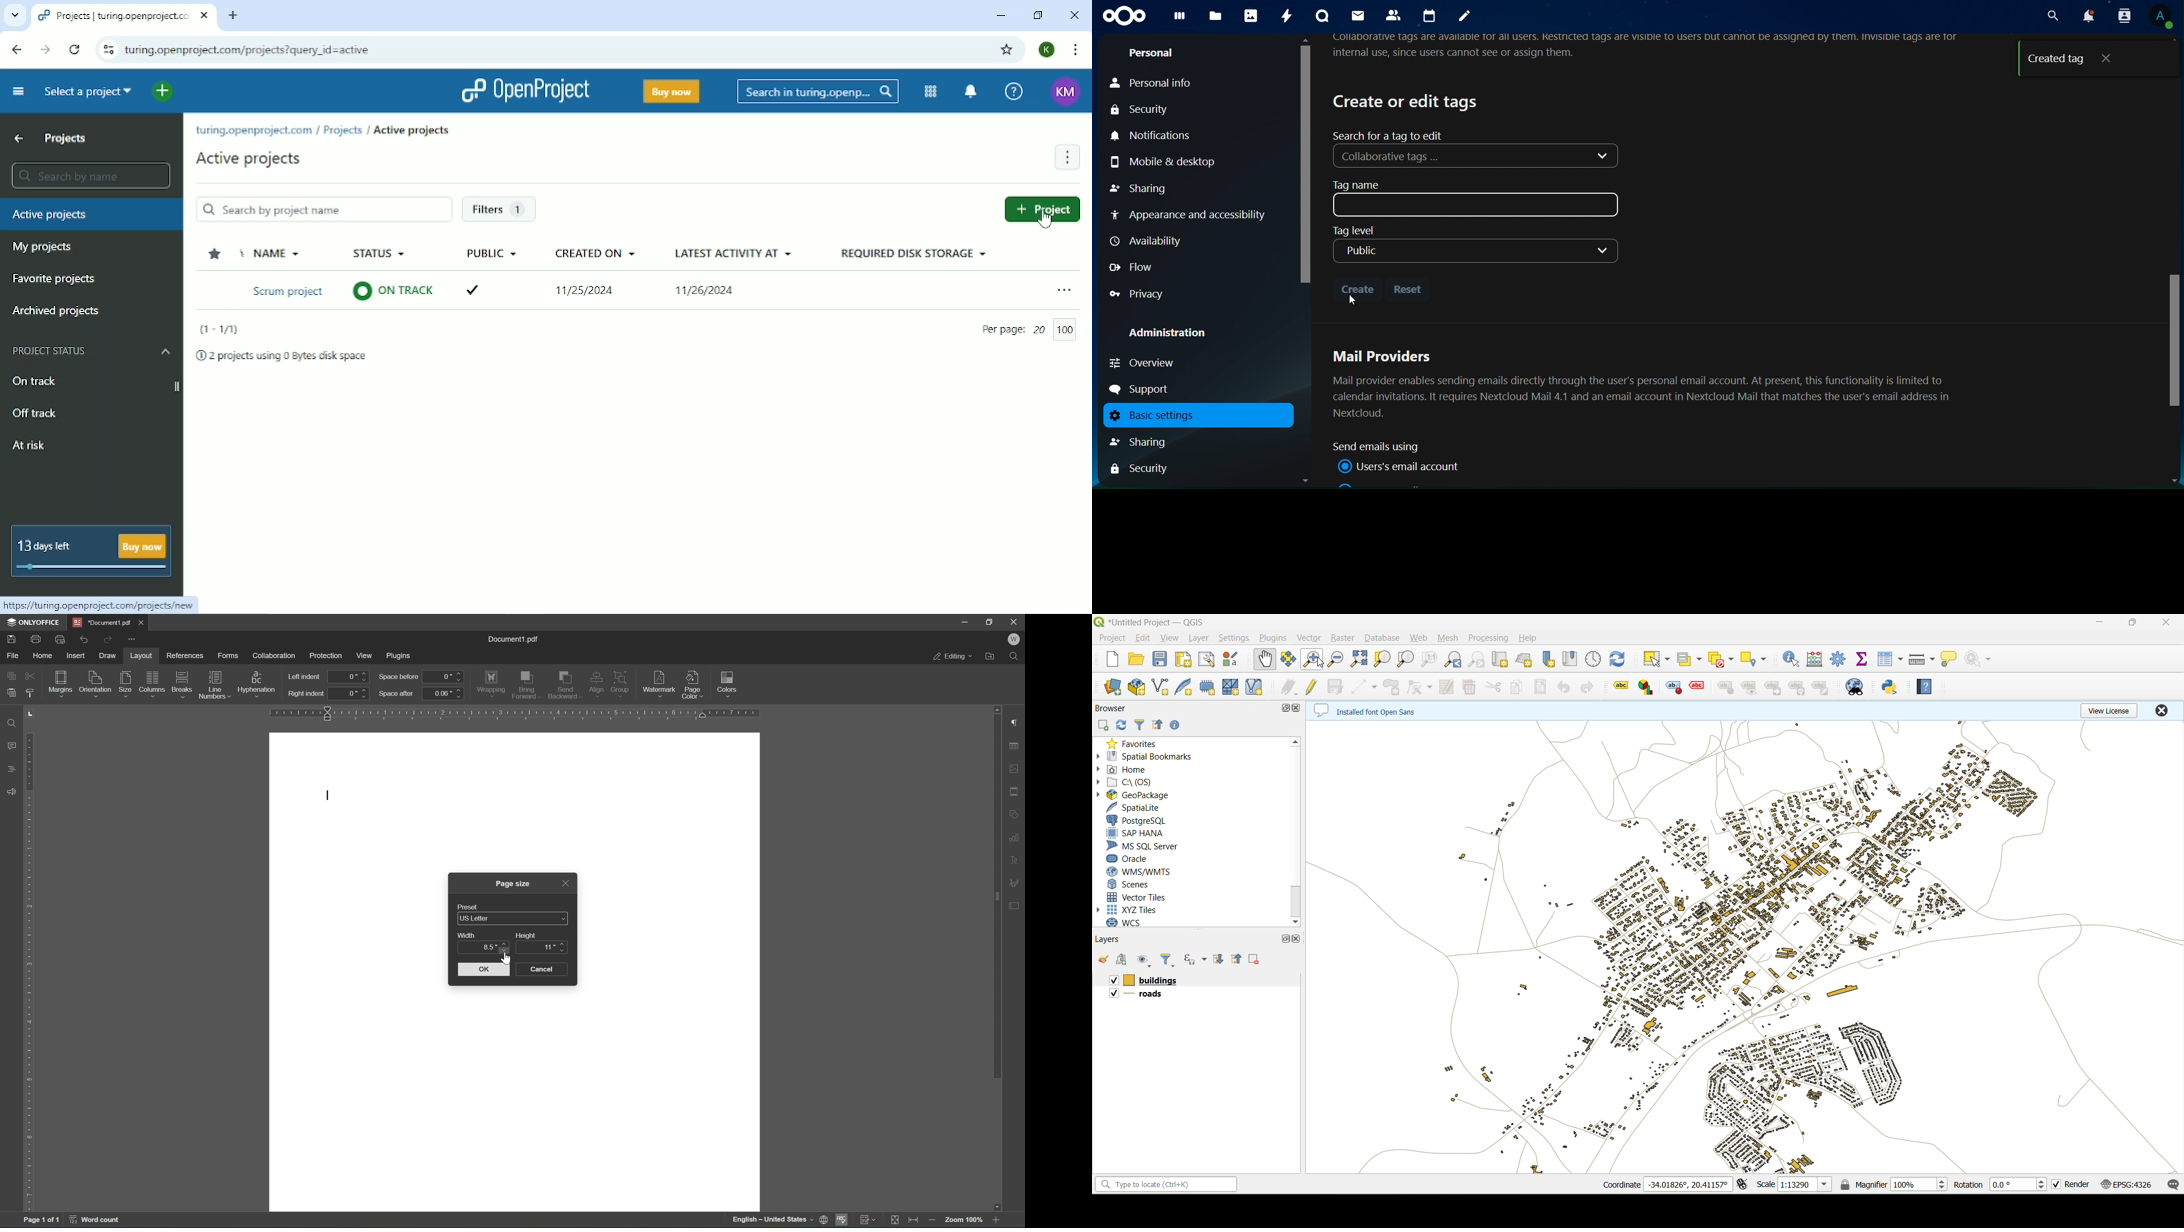  I want to click on OpenProject, so click(526, 91).